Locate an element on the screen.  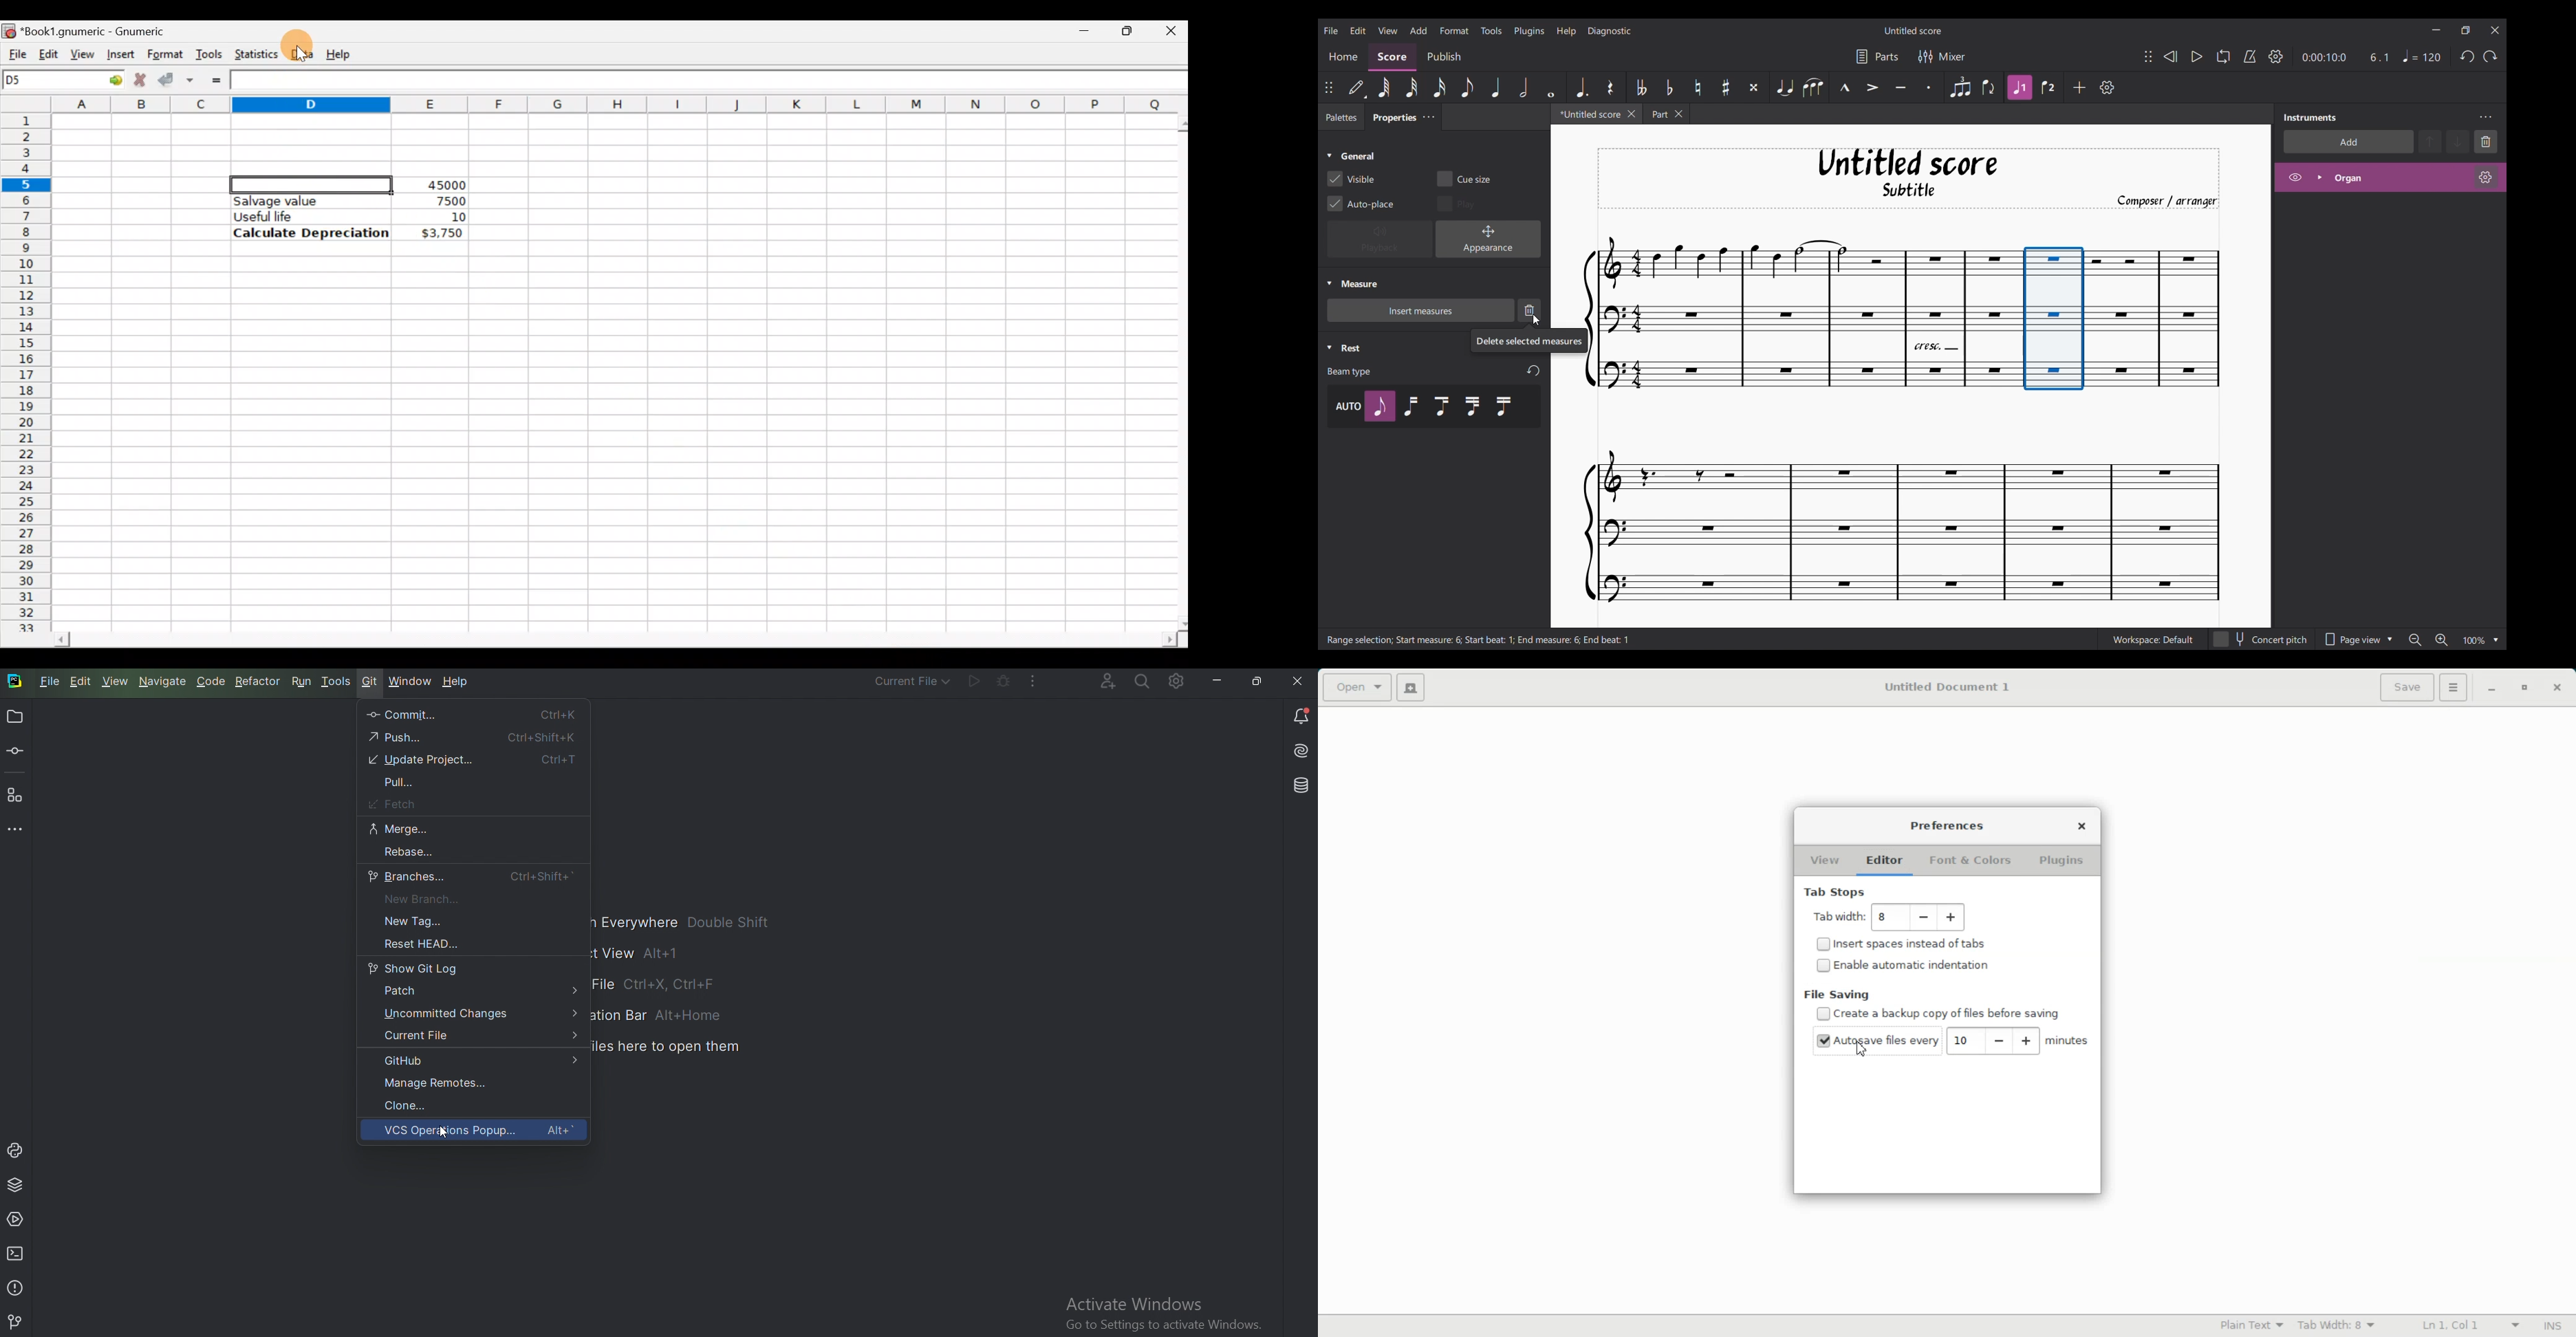
7500 is located at coordinates (431, 200).